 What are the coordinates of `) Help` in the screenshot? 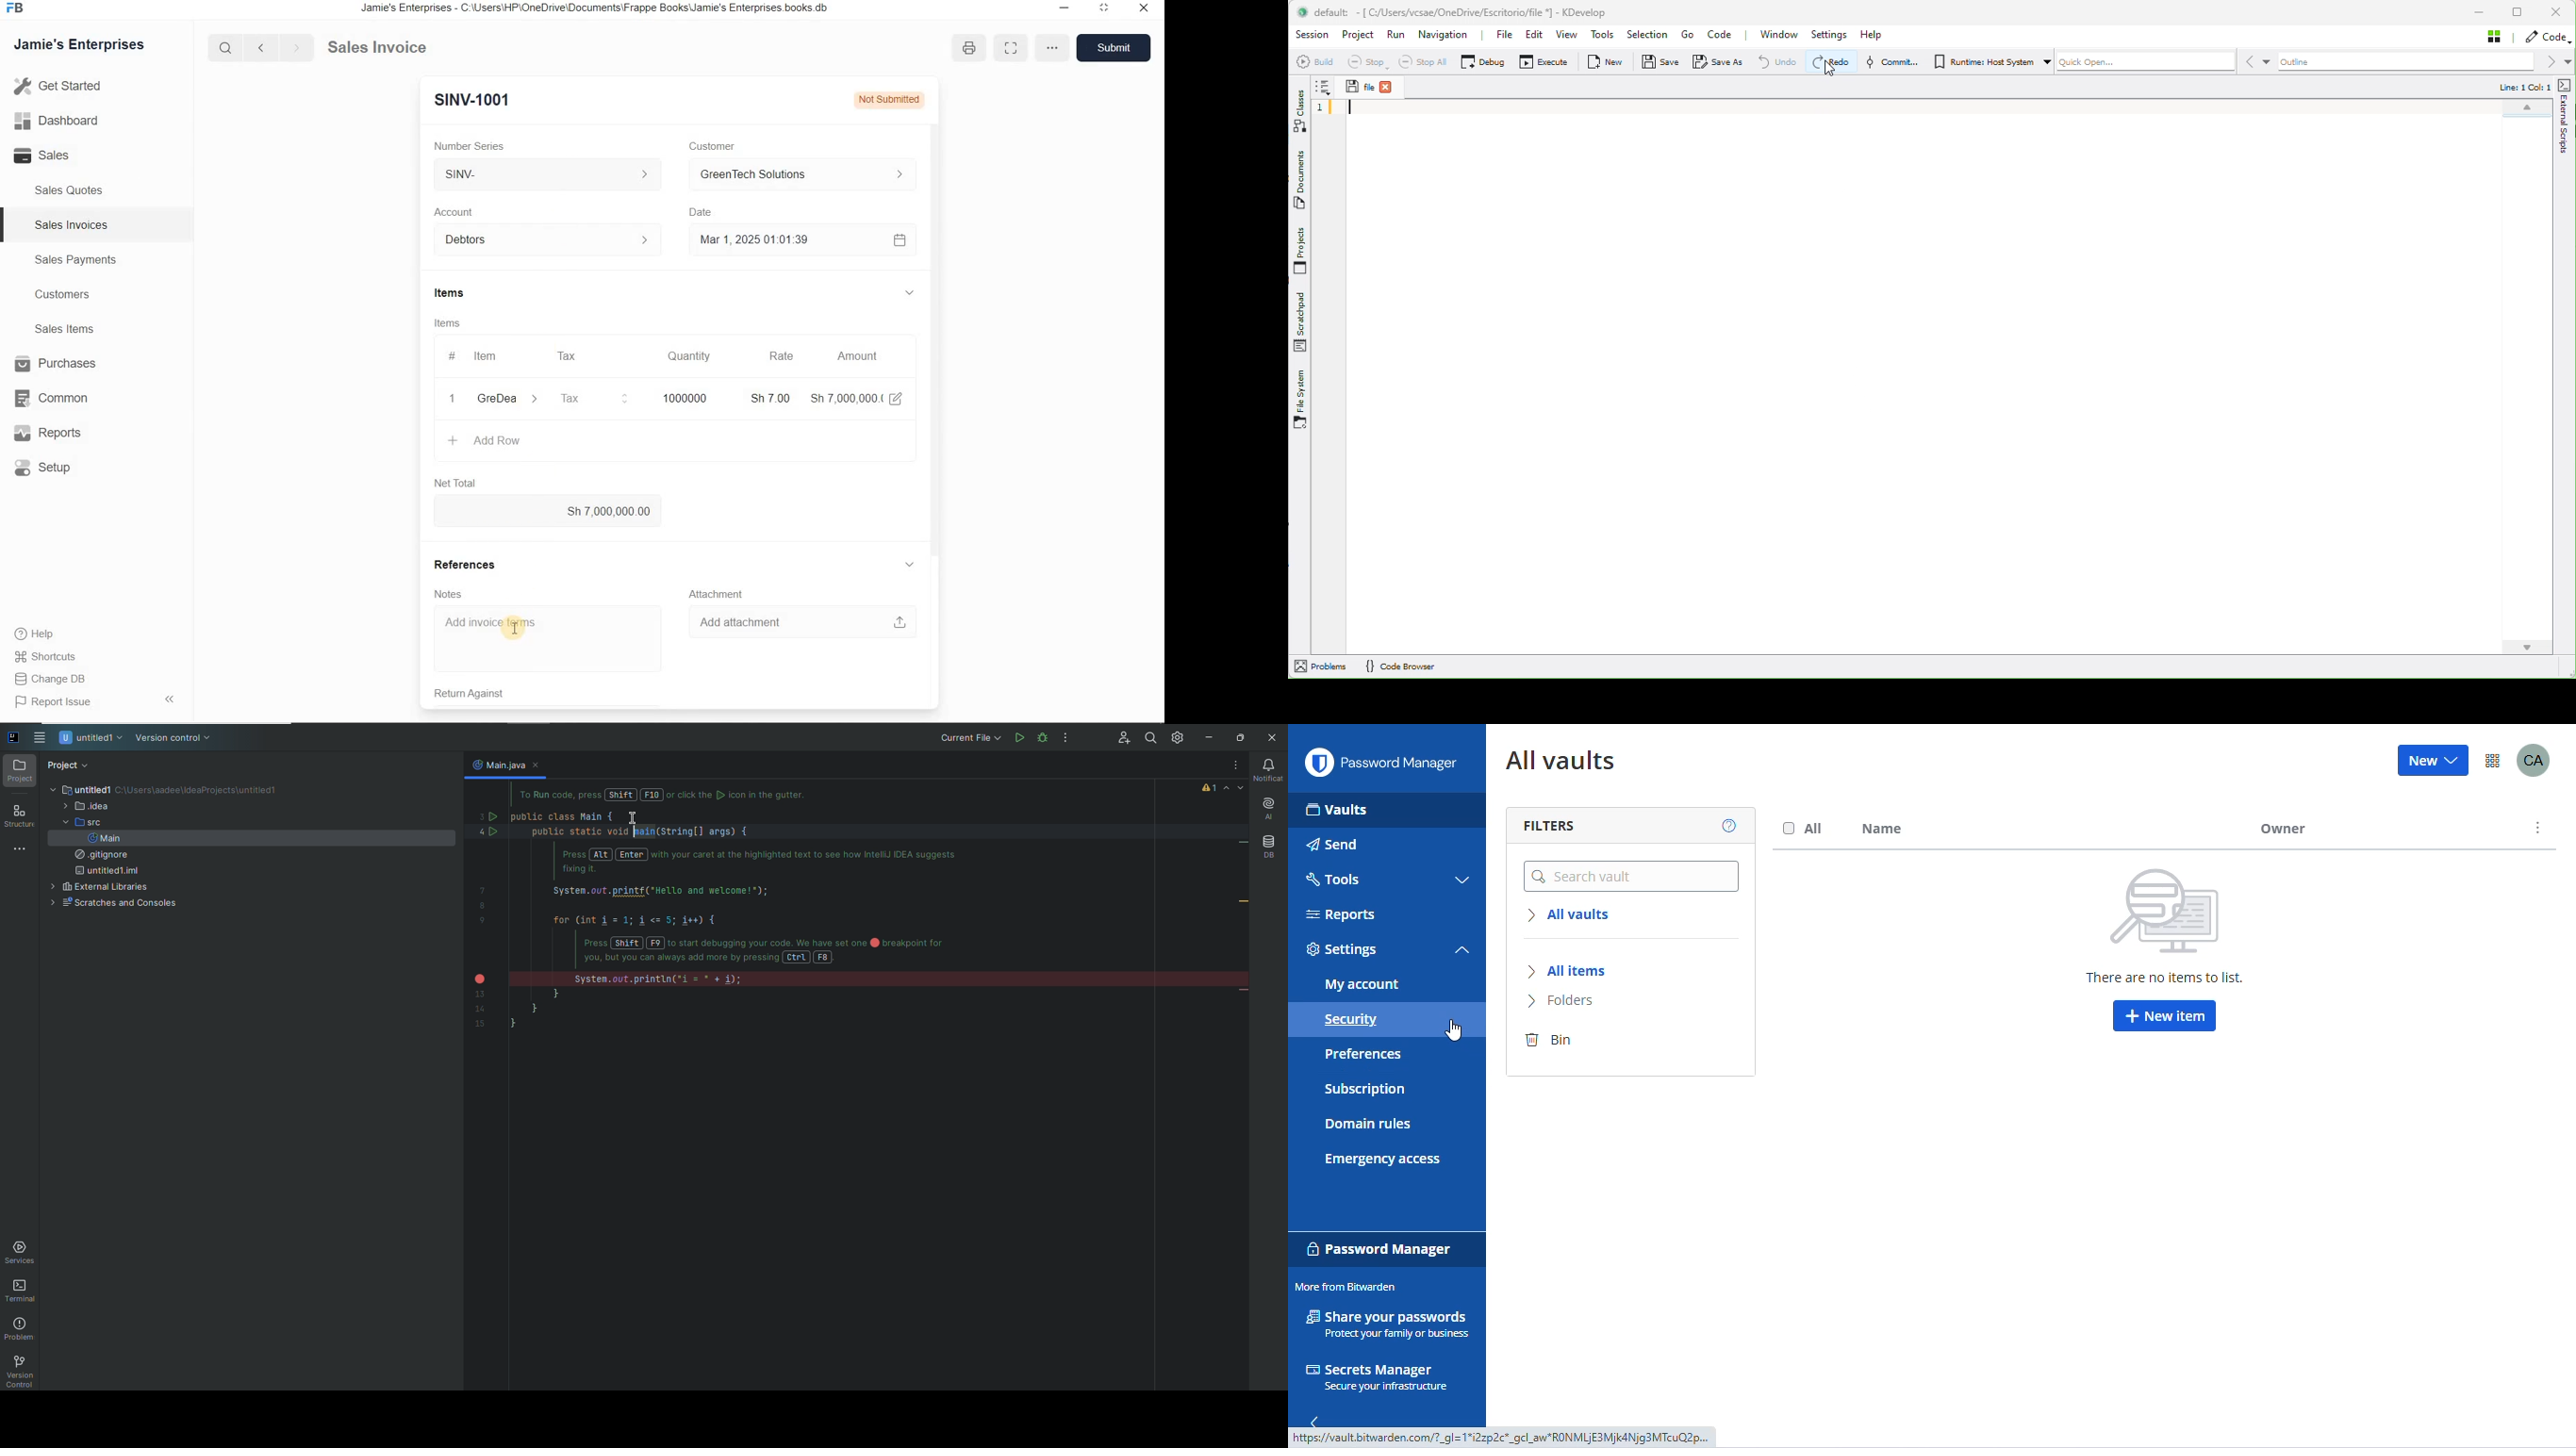 It's located at (51, 633).